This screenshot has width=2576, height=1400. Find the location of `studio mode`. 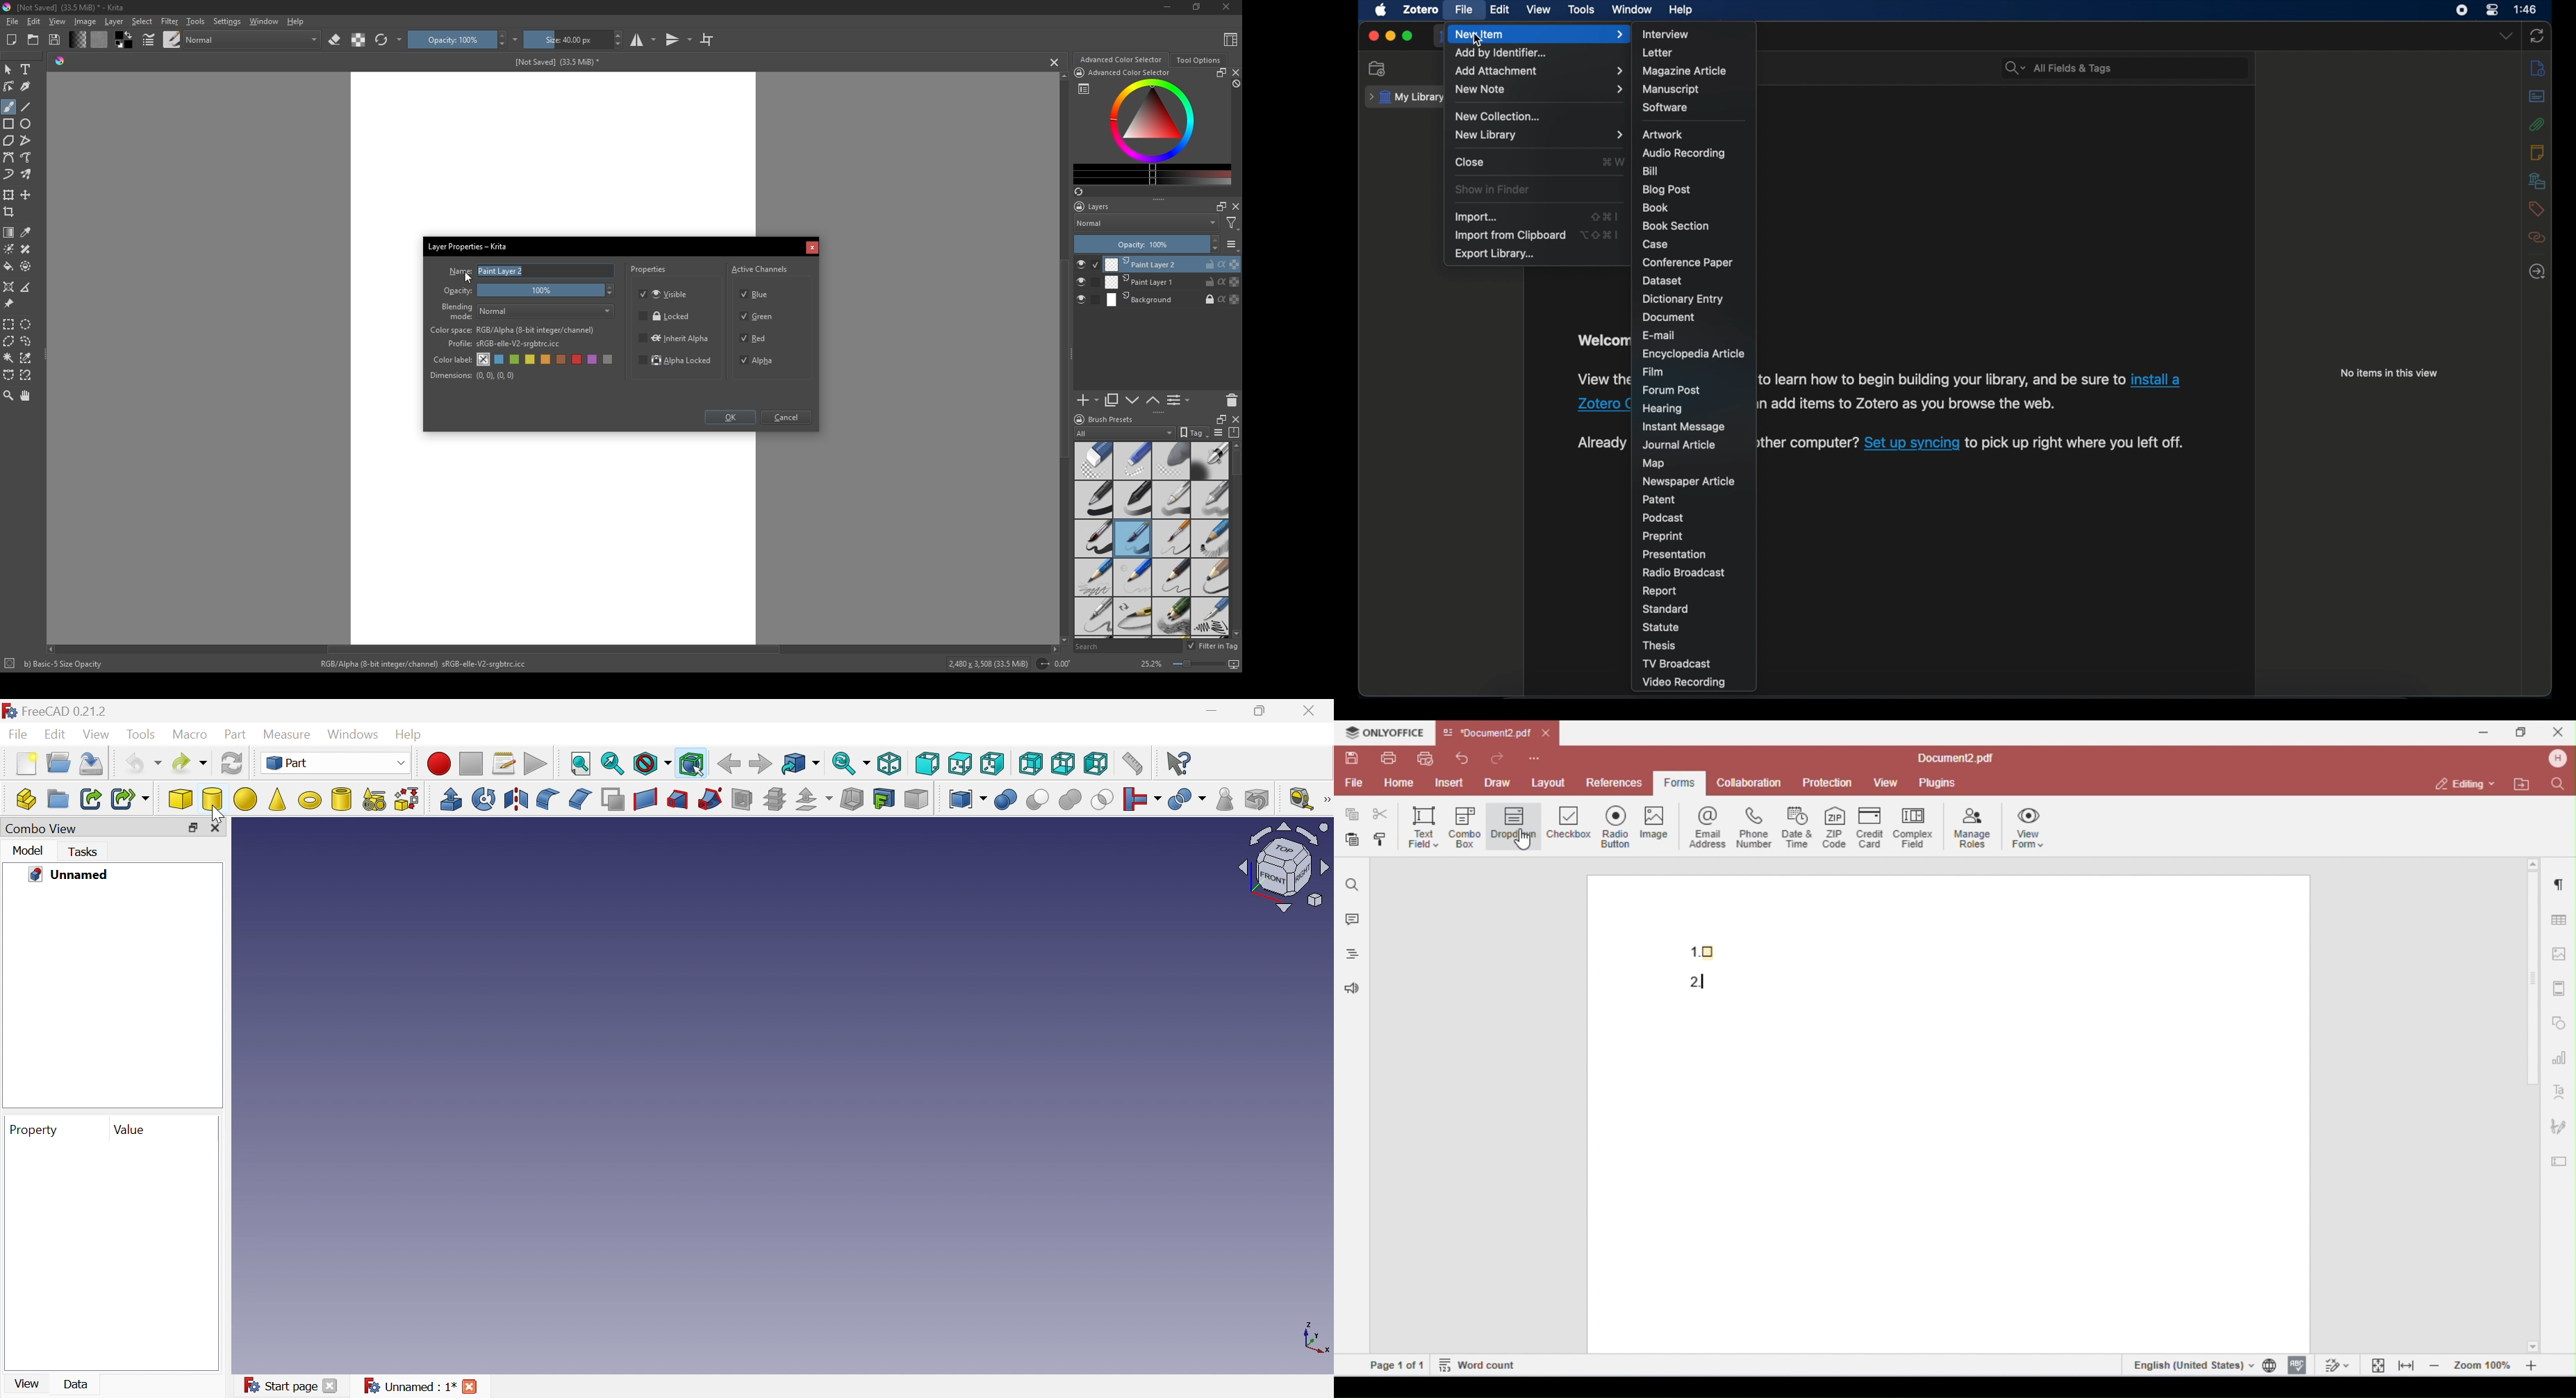

studio mode is located at coordinates (643, 39).